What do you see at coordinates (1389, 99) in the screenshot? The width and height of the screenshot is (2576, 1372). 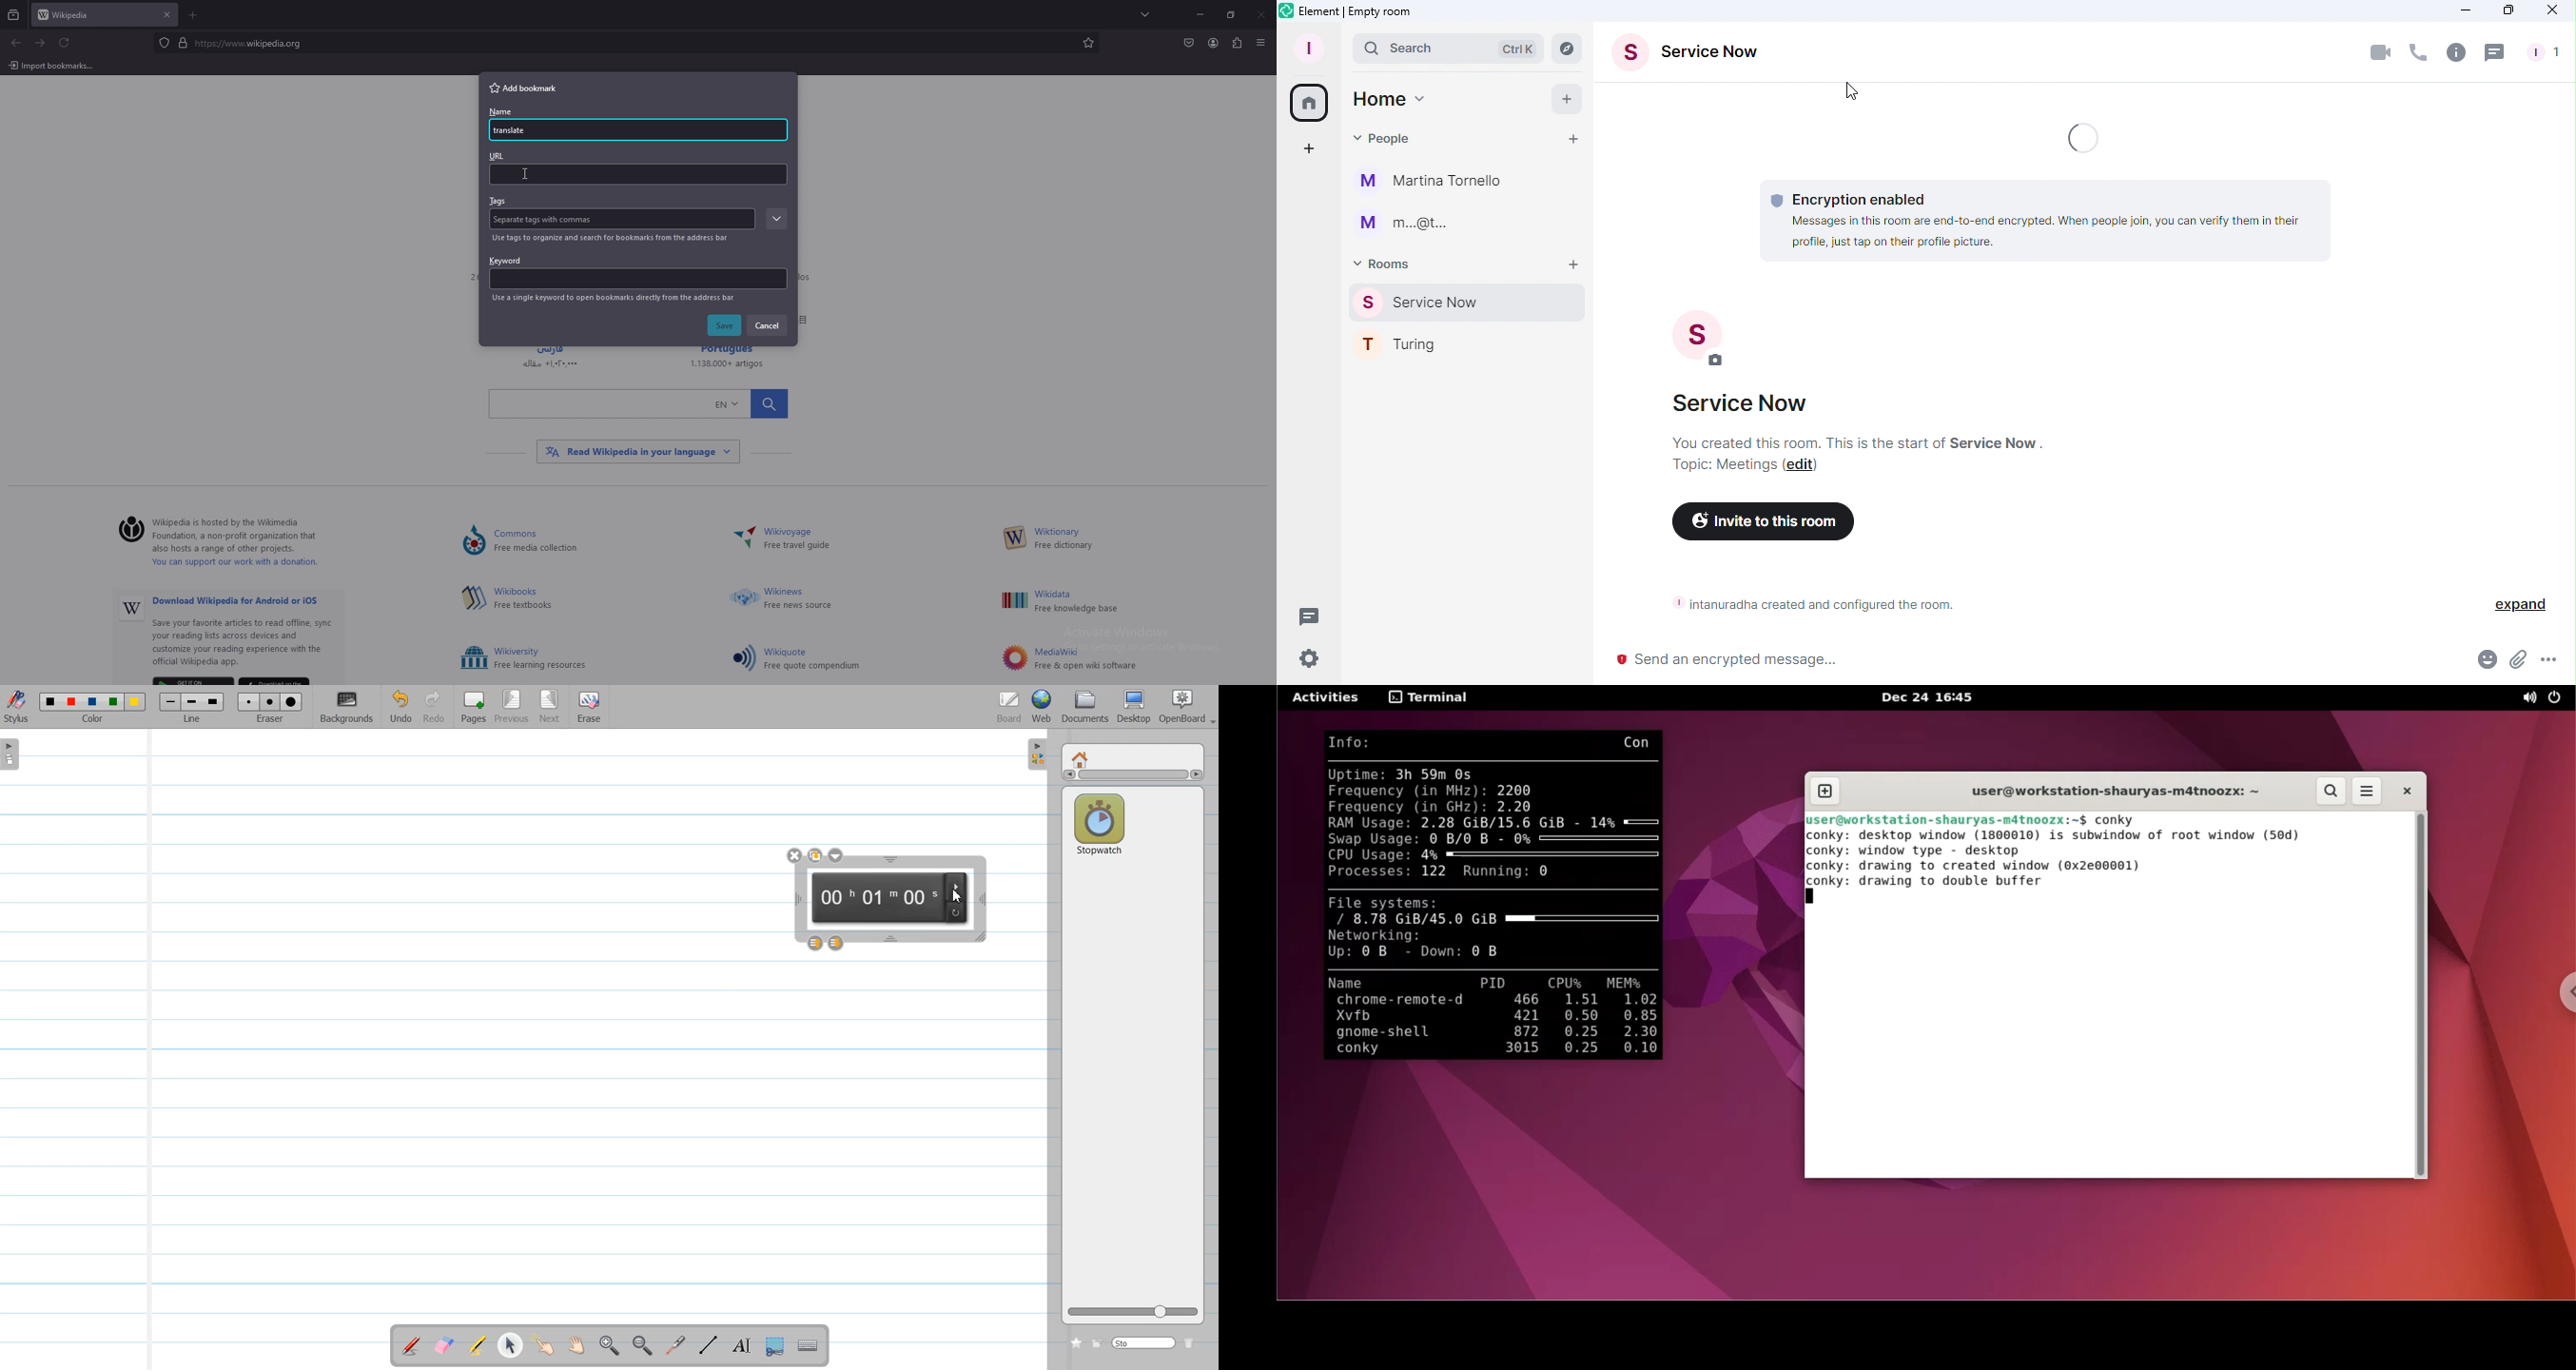 I see `Home` at bounding box center [1389, 99].